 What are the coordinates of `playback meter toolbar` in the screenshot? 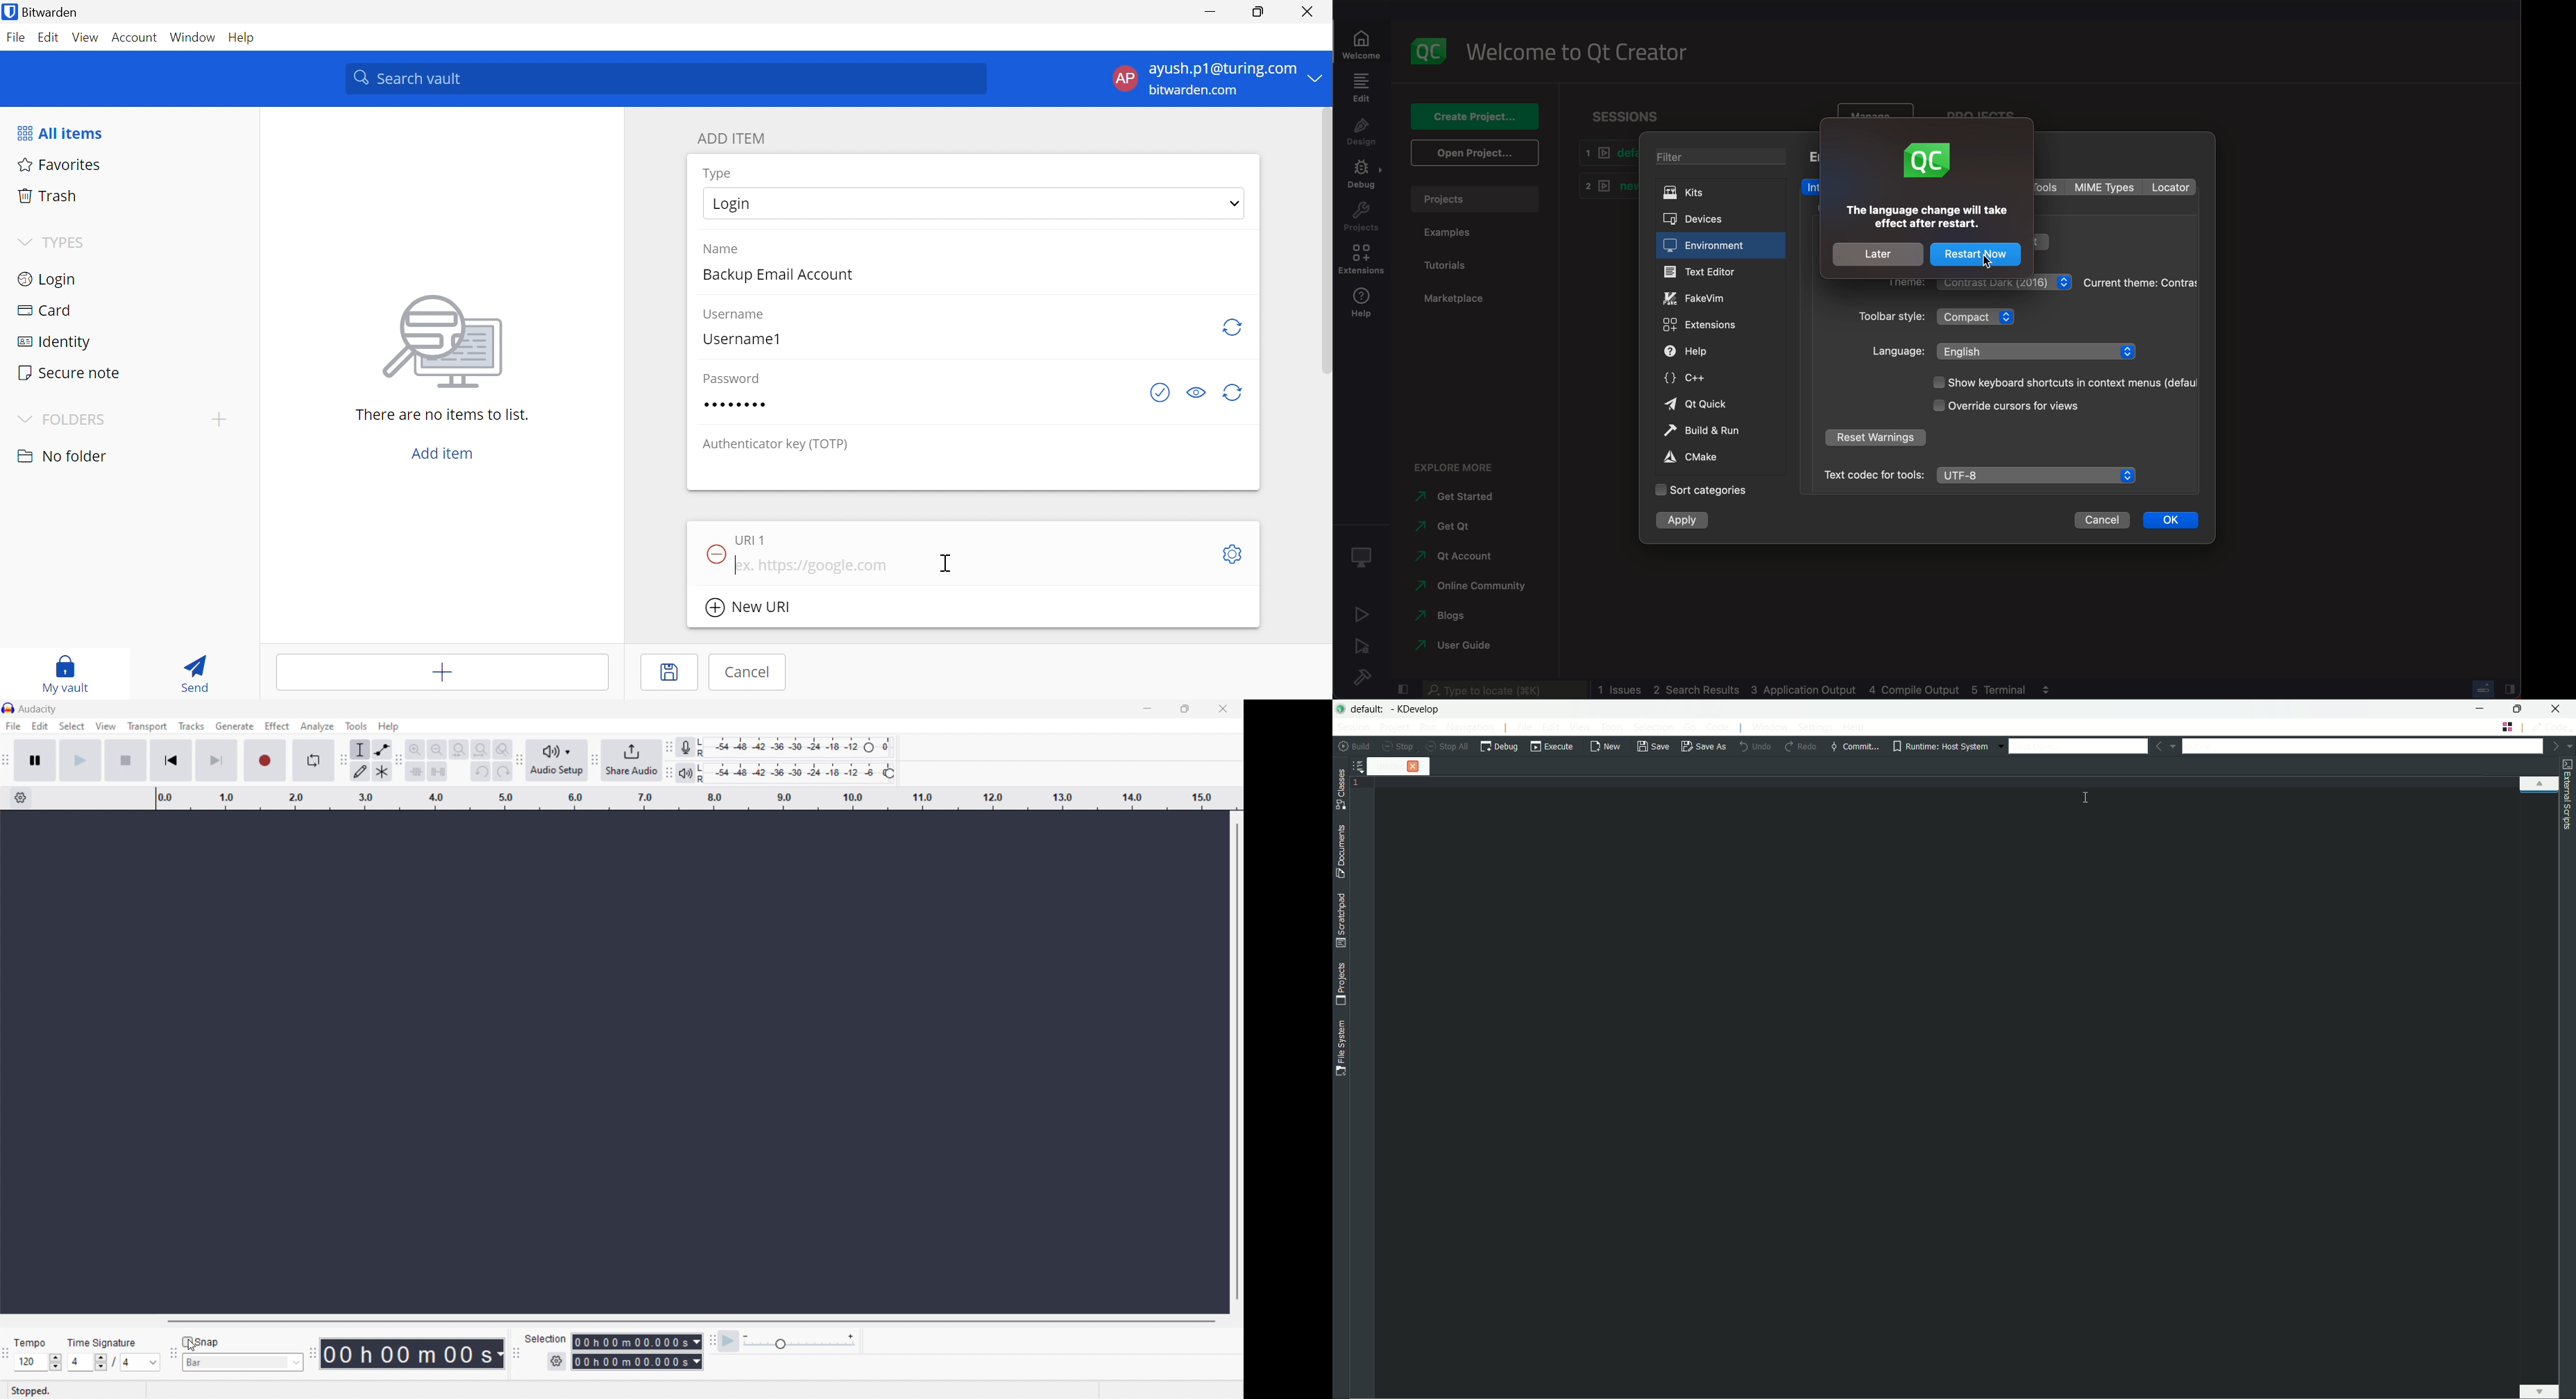 It's located at (668, 773).